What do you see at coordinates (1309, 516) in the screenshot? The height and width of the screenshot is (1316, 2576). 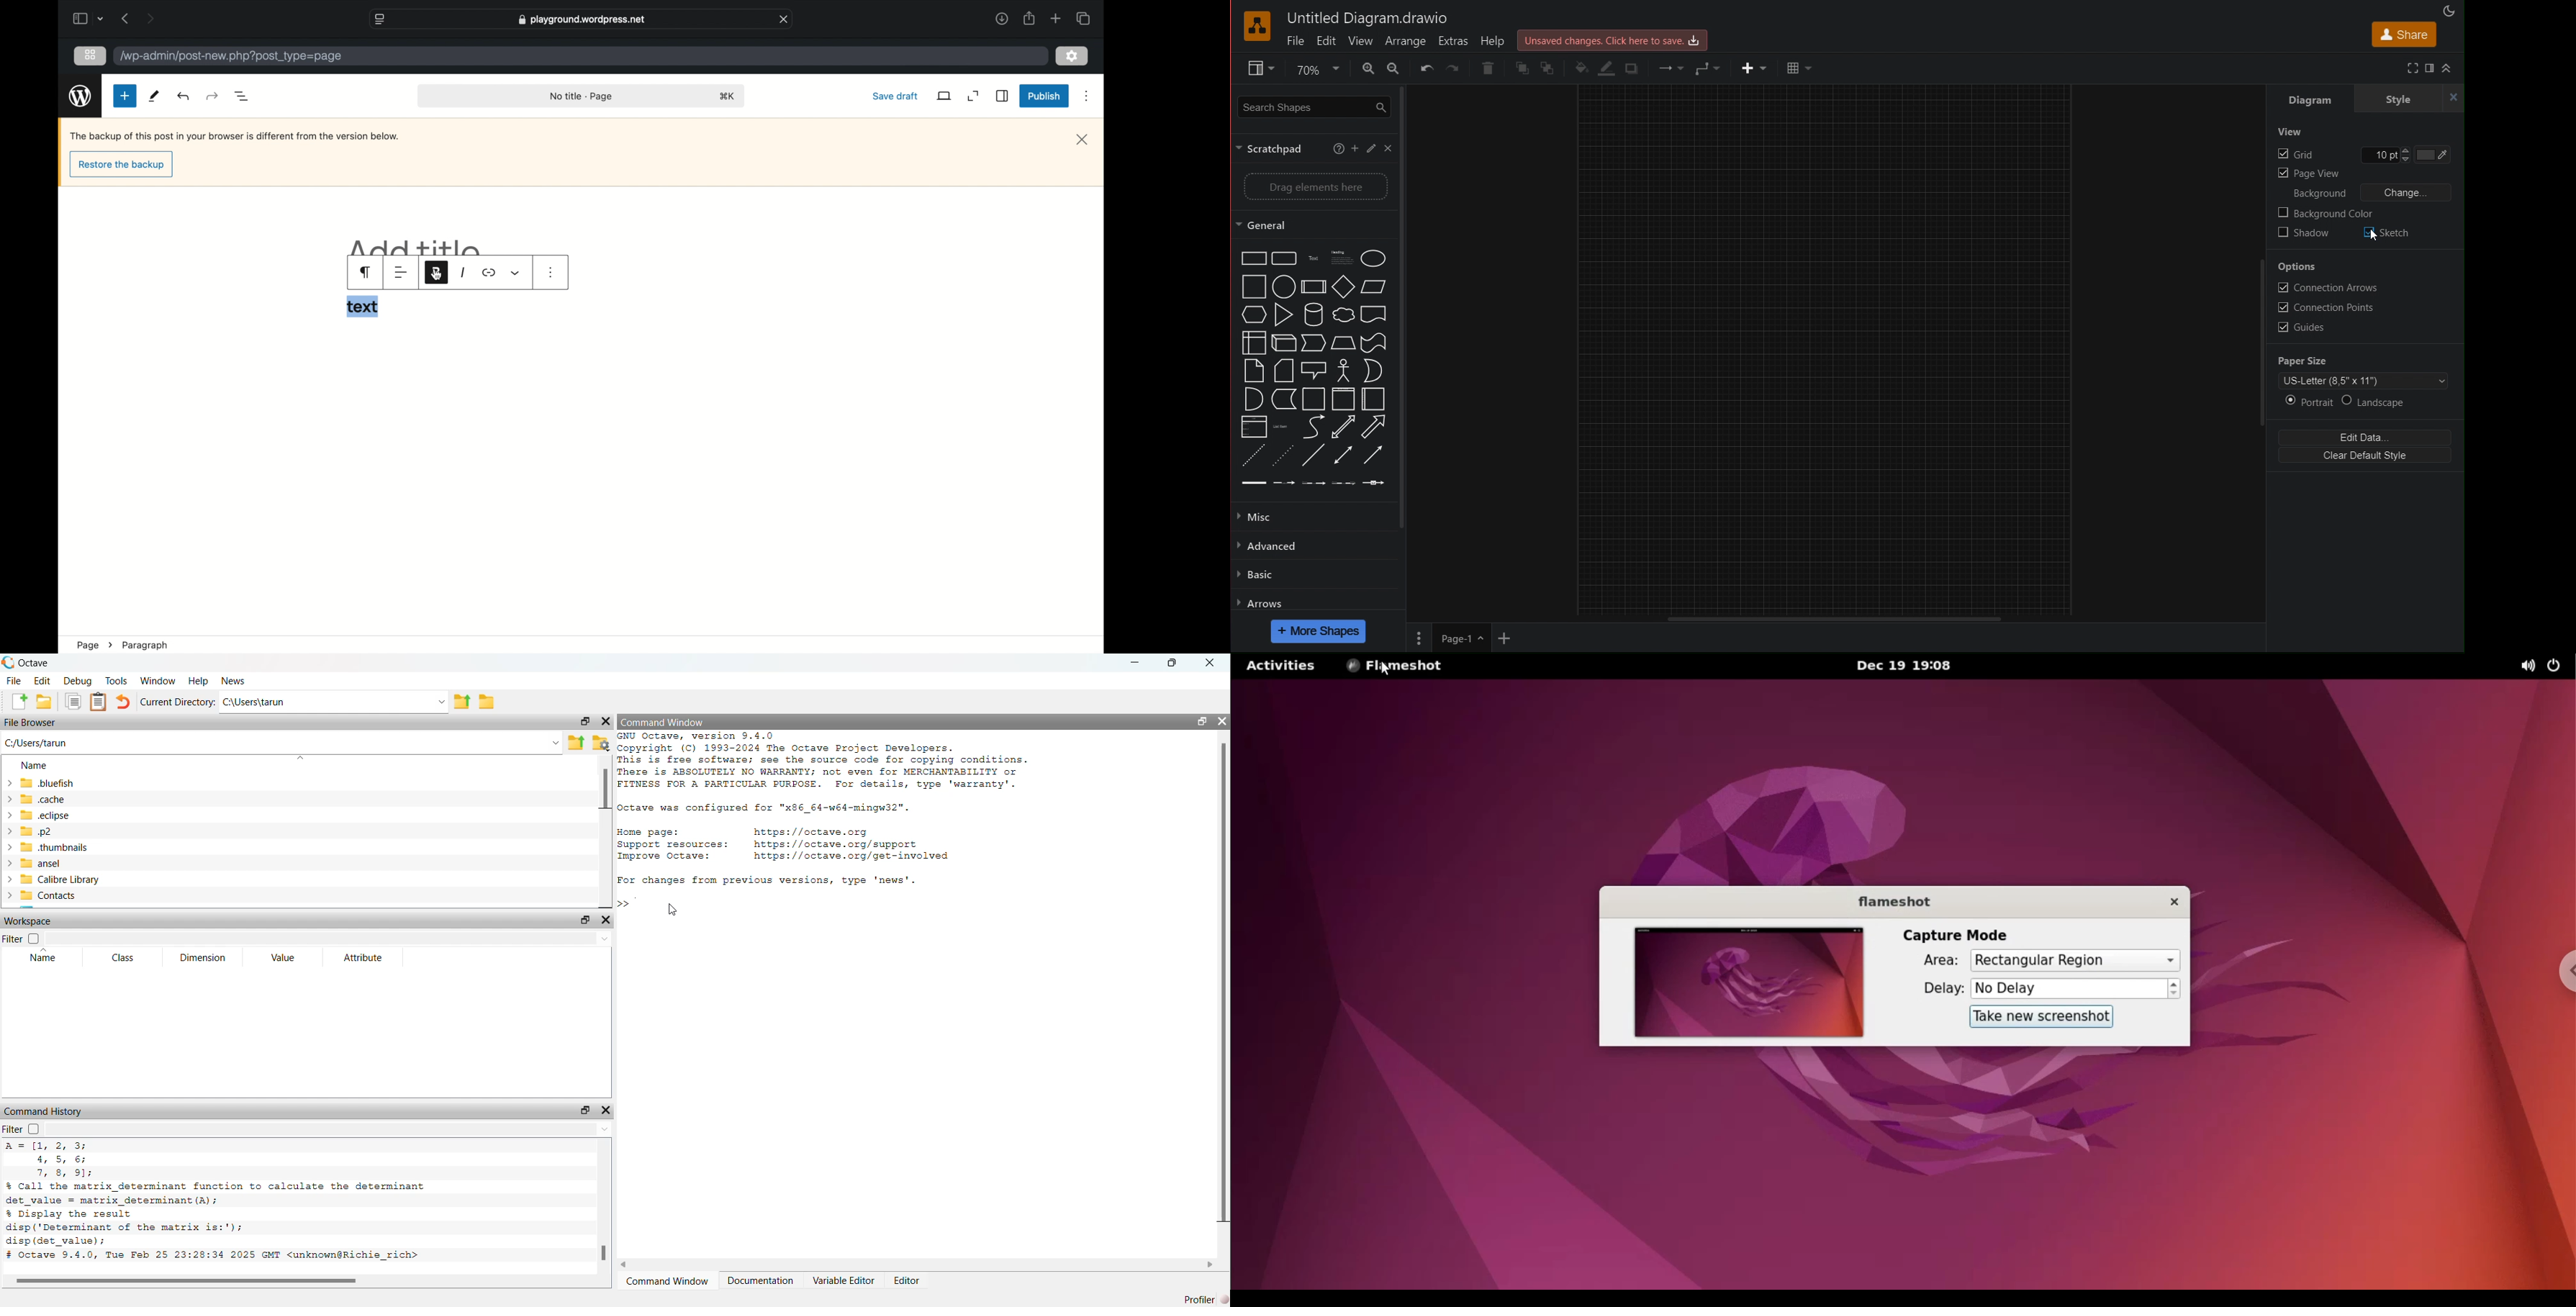 I see `Misc` at bounding box center [1309, 516].